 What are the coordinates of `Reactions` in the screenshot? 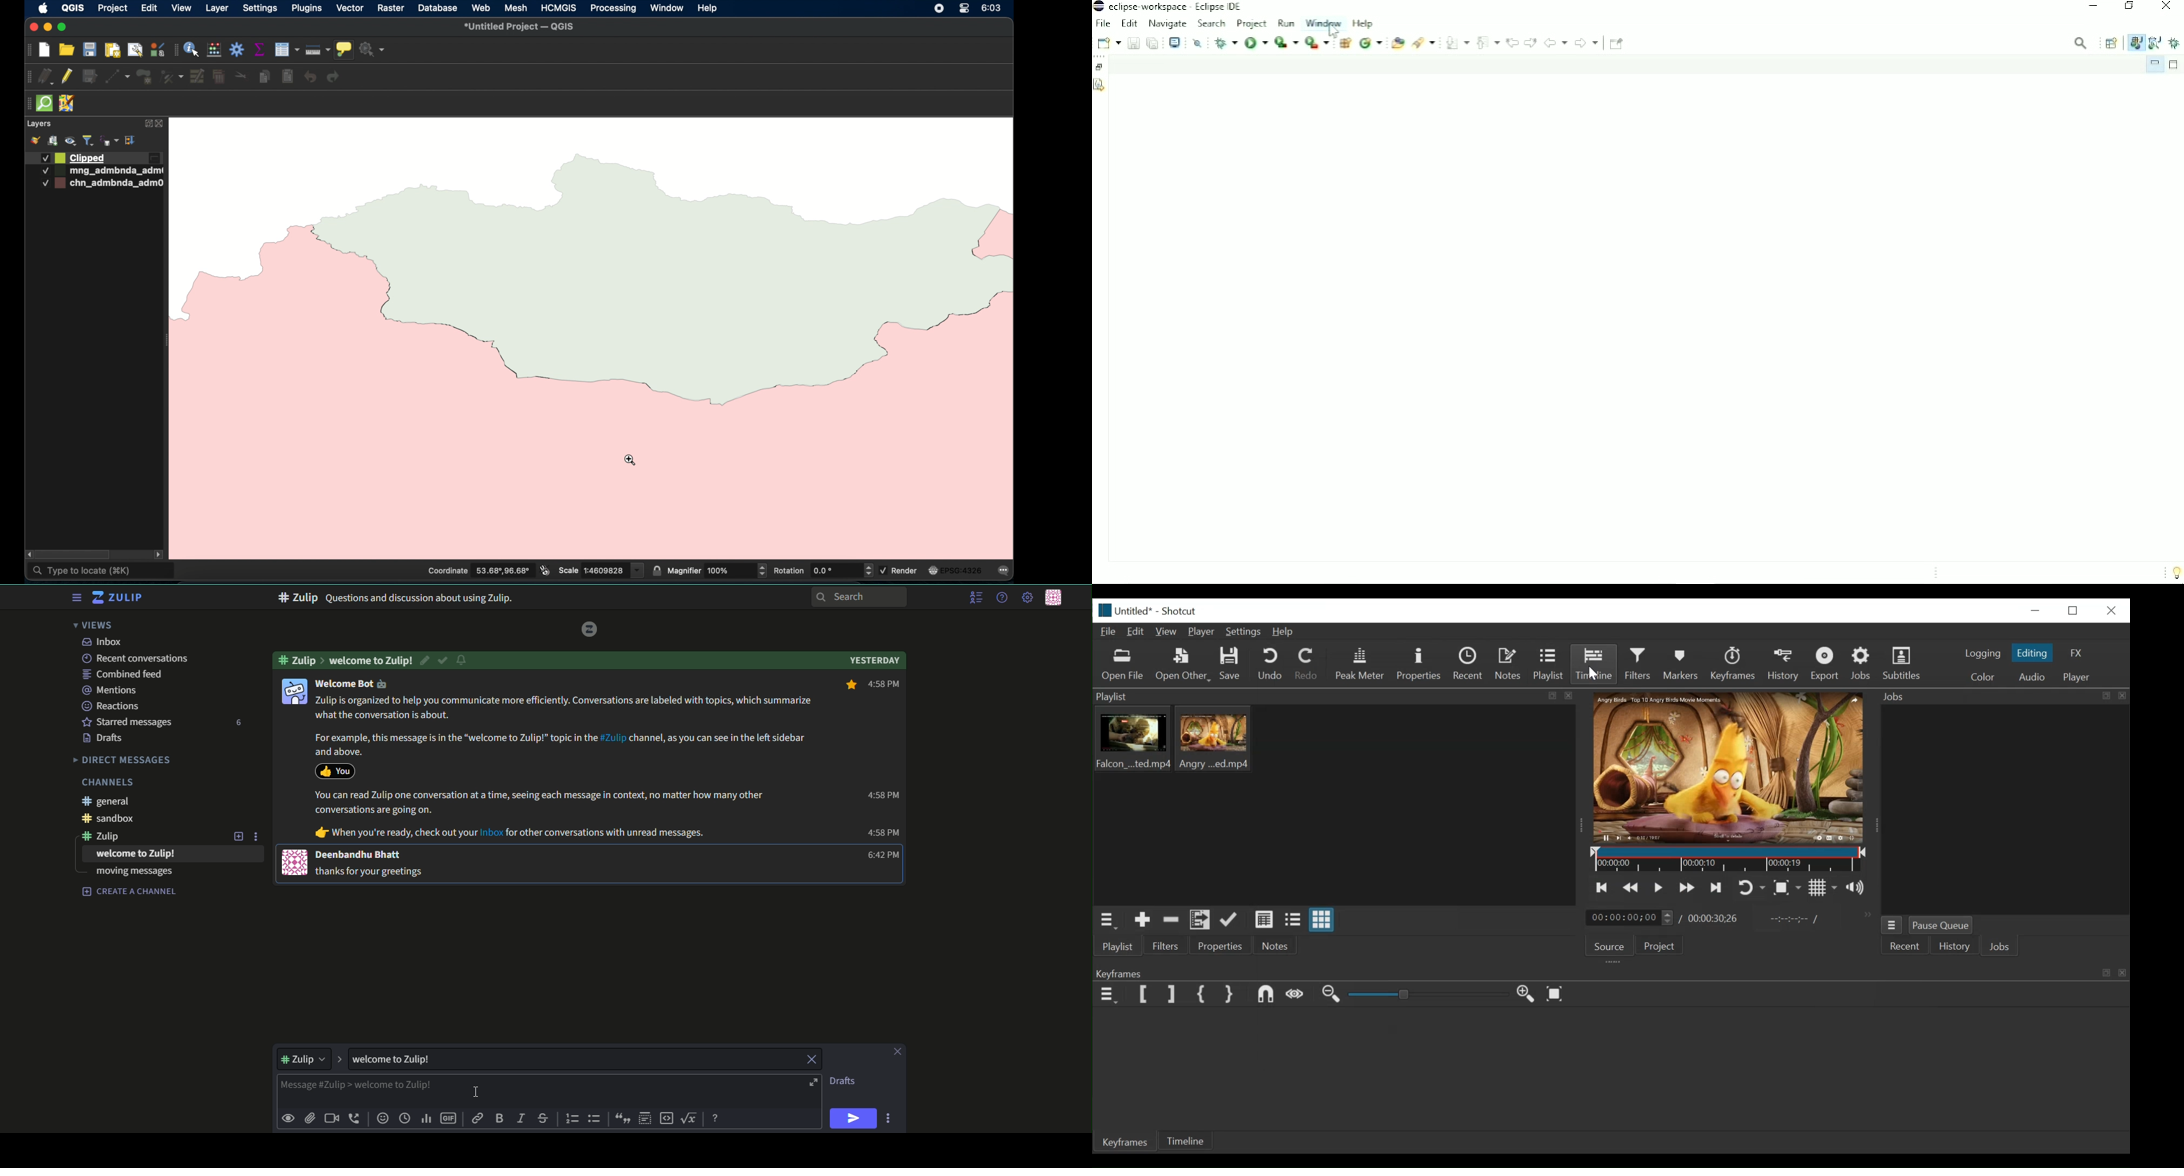 It's located at (114, 706).